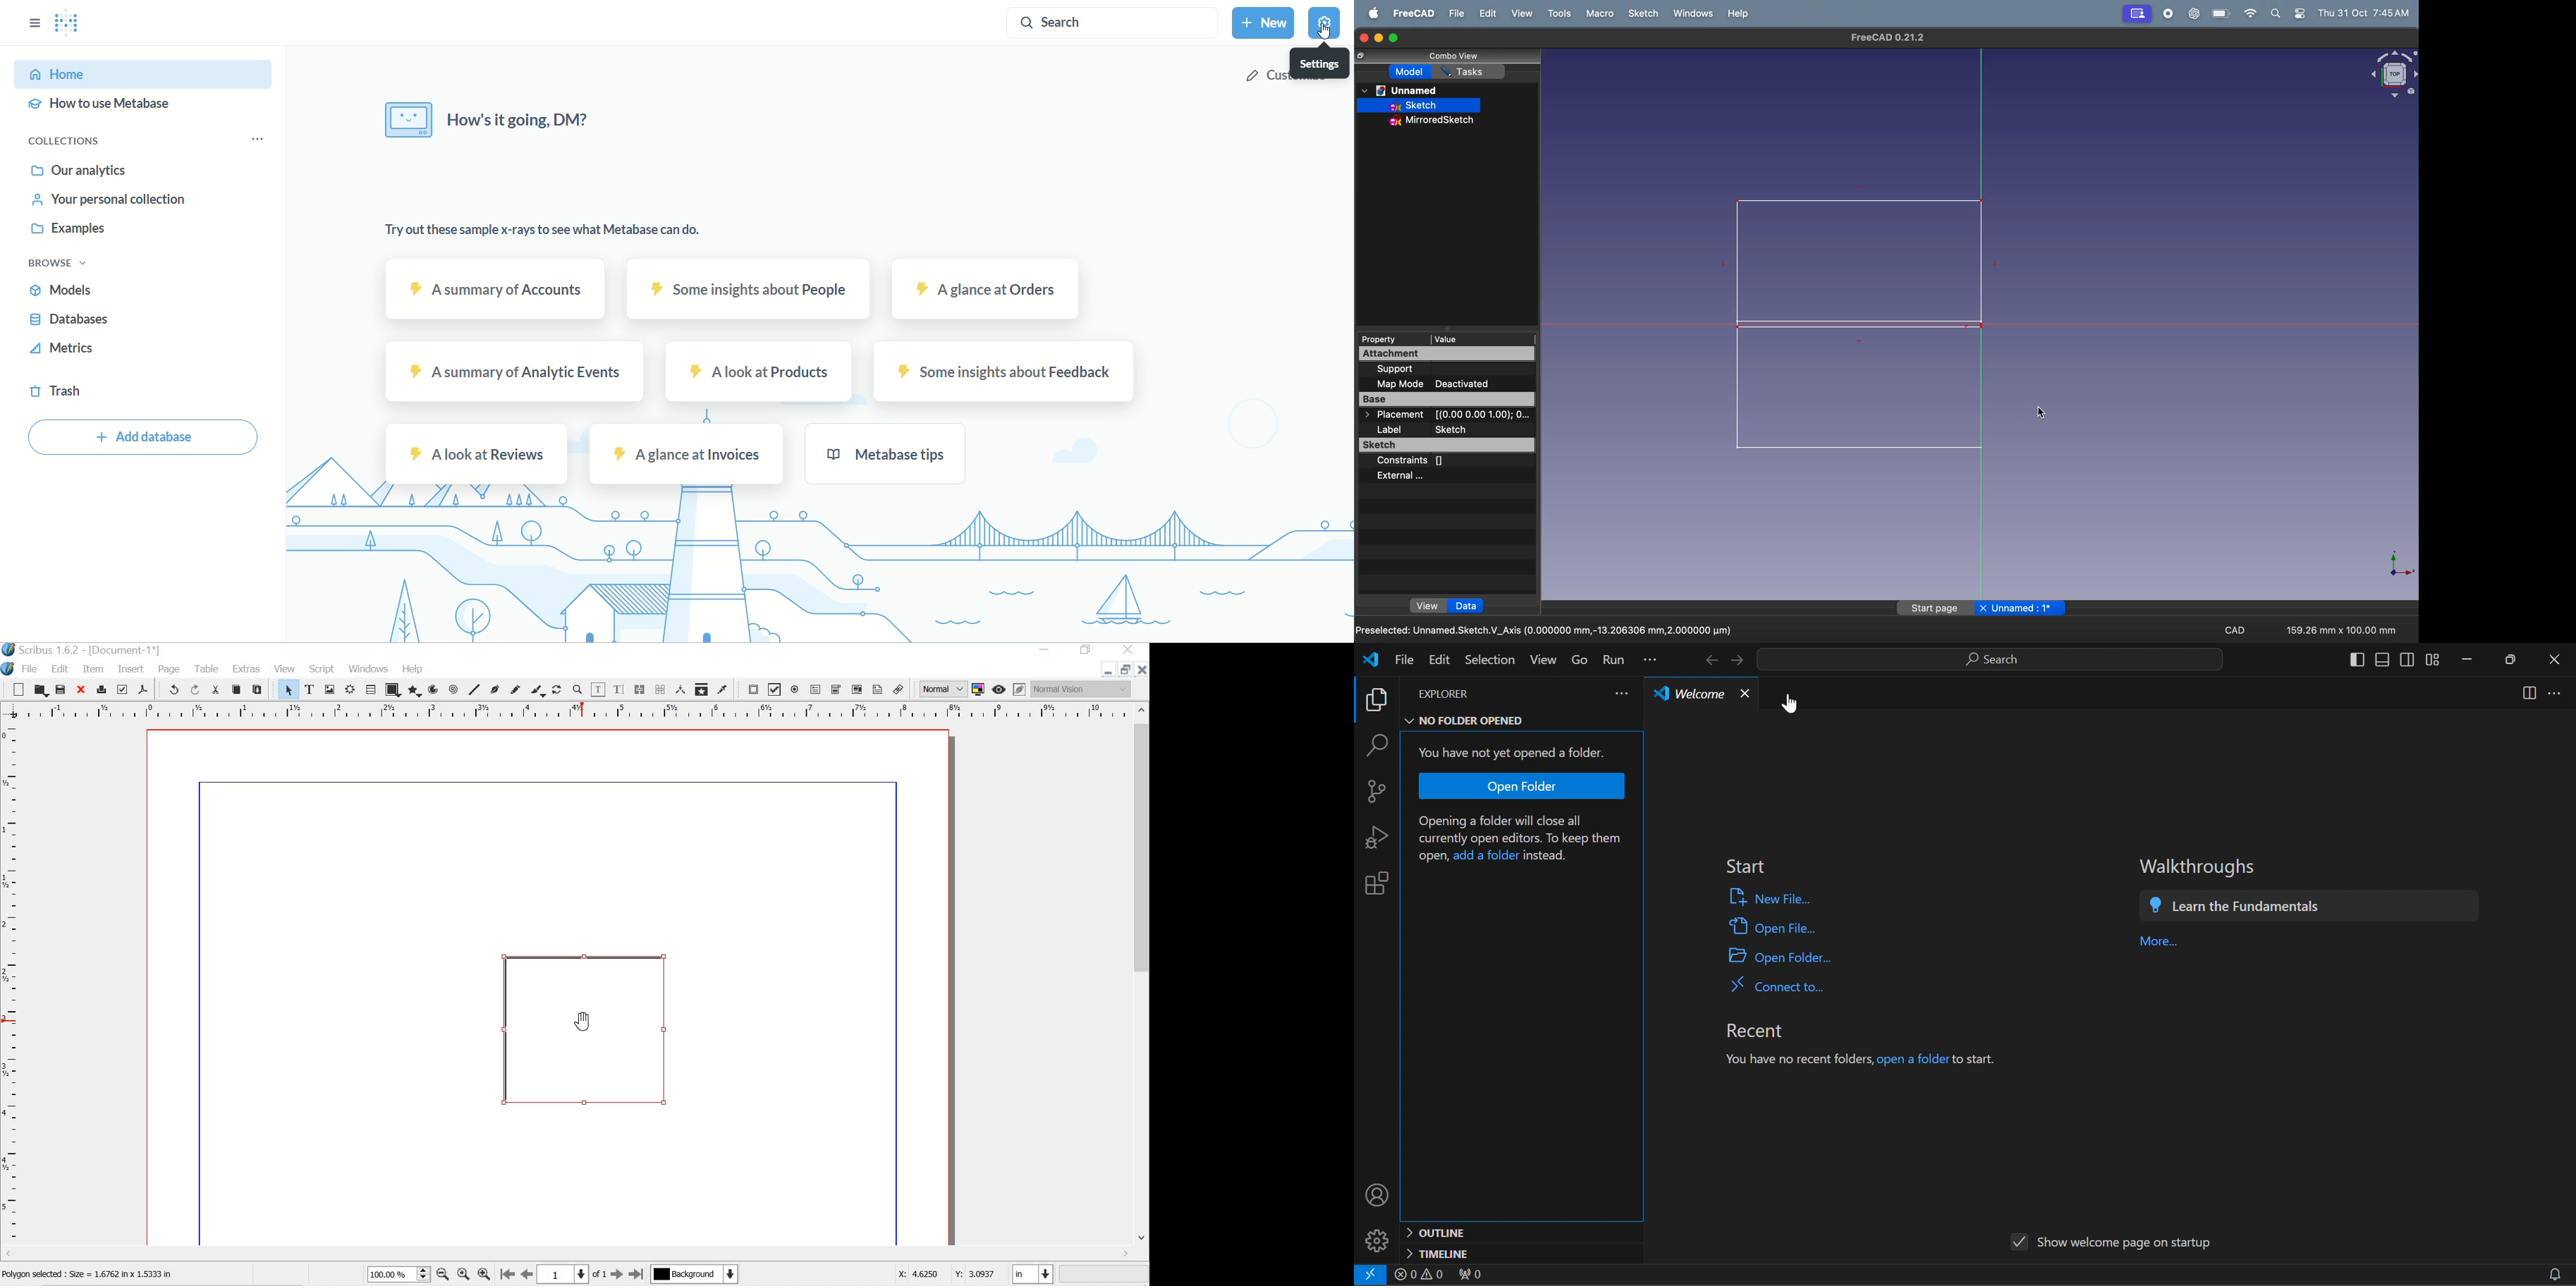  What do you see at coordinates (1379, 698) in the screenshot?
I see `copy` at bounding box center [1379, 698].